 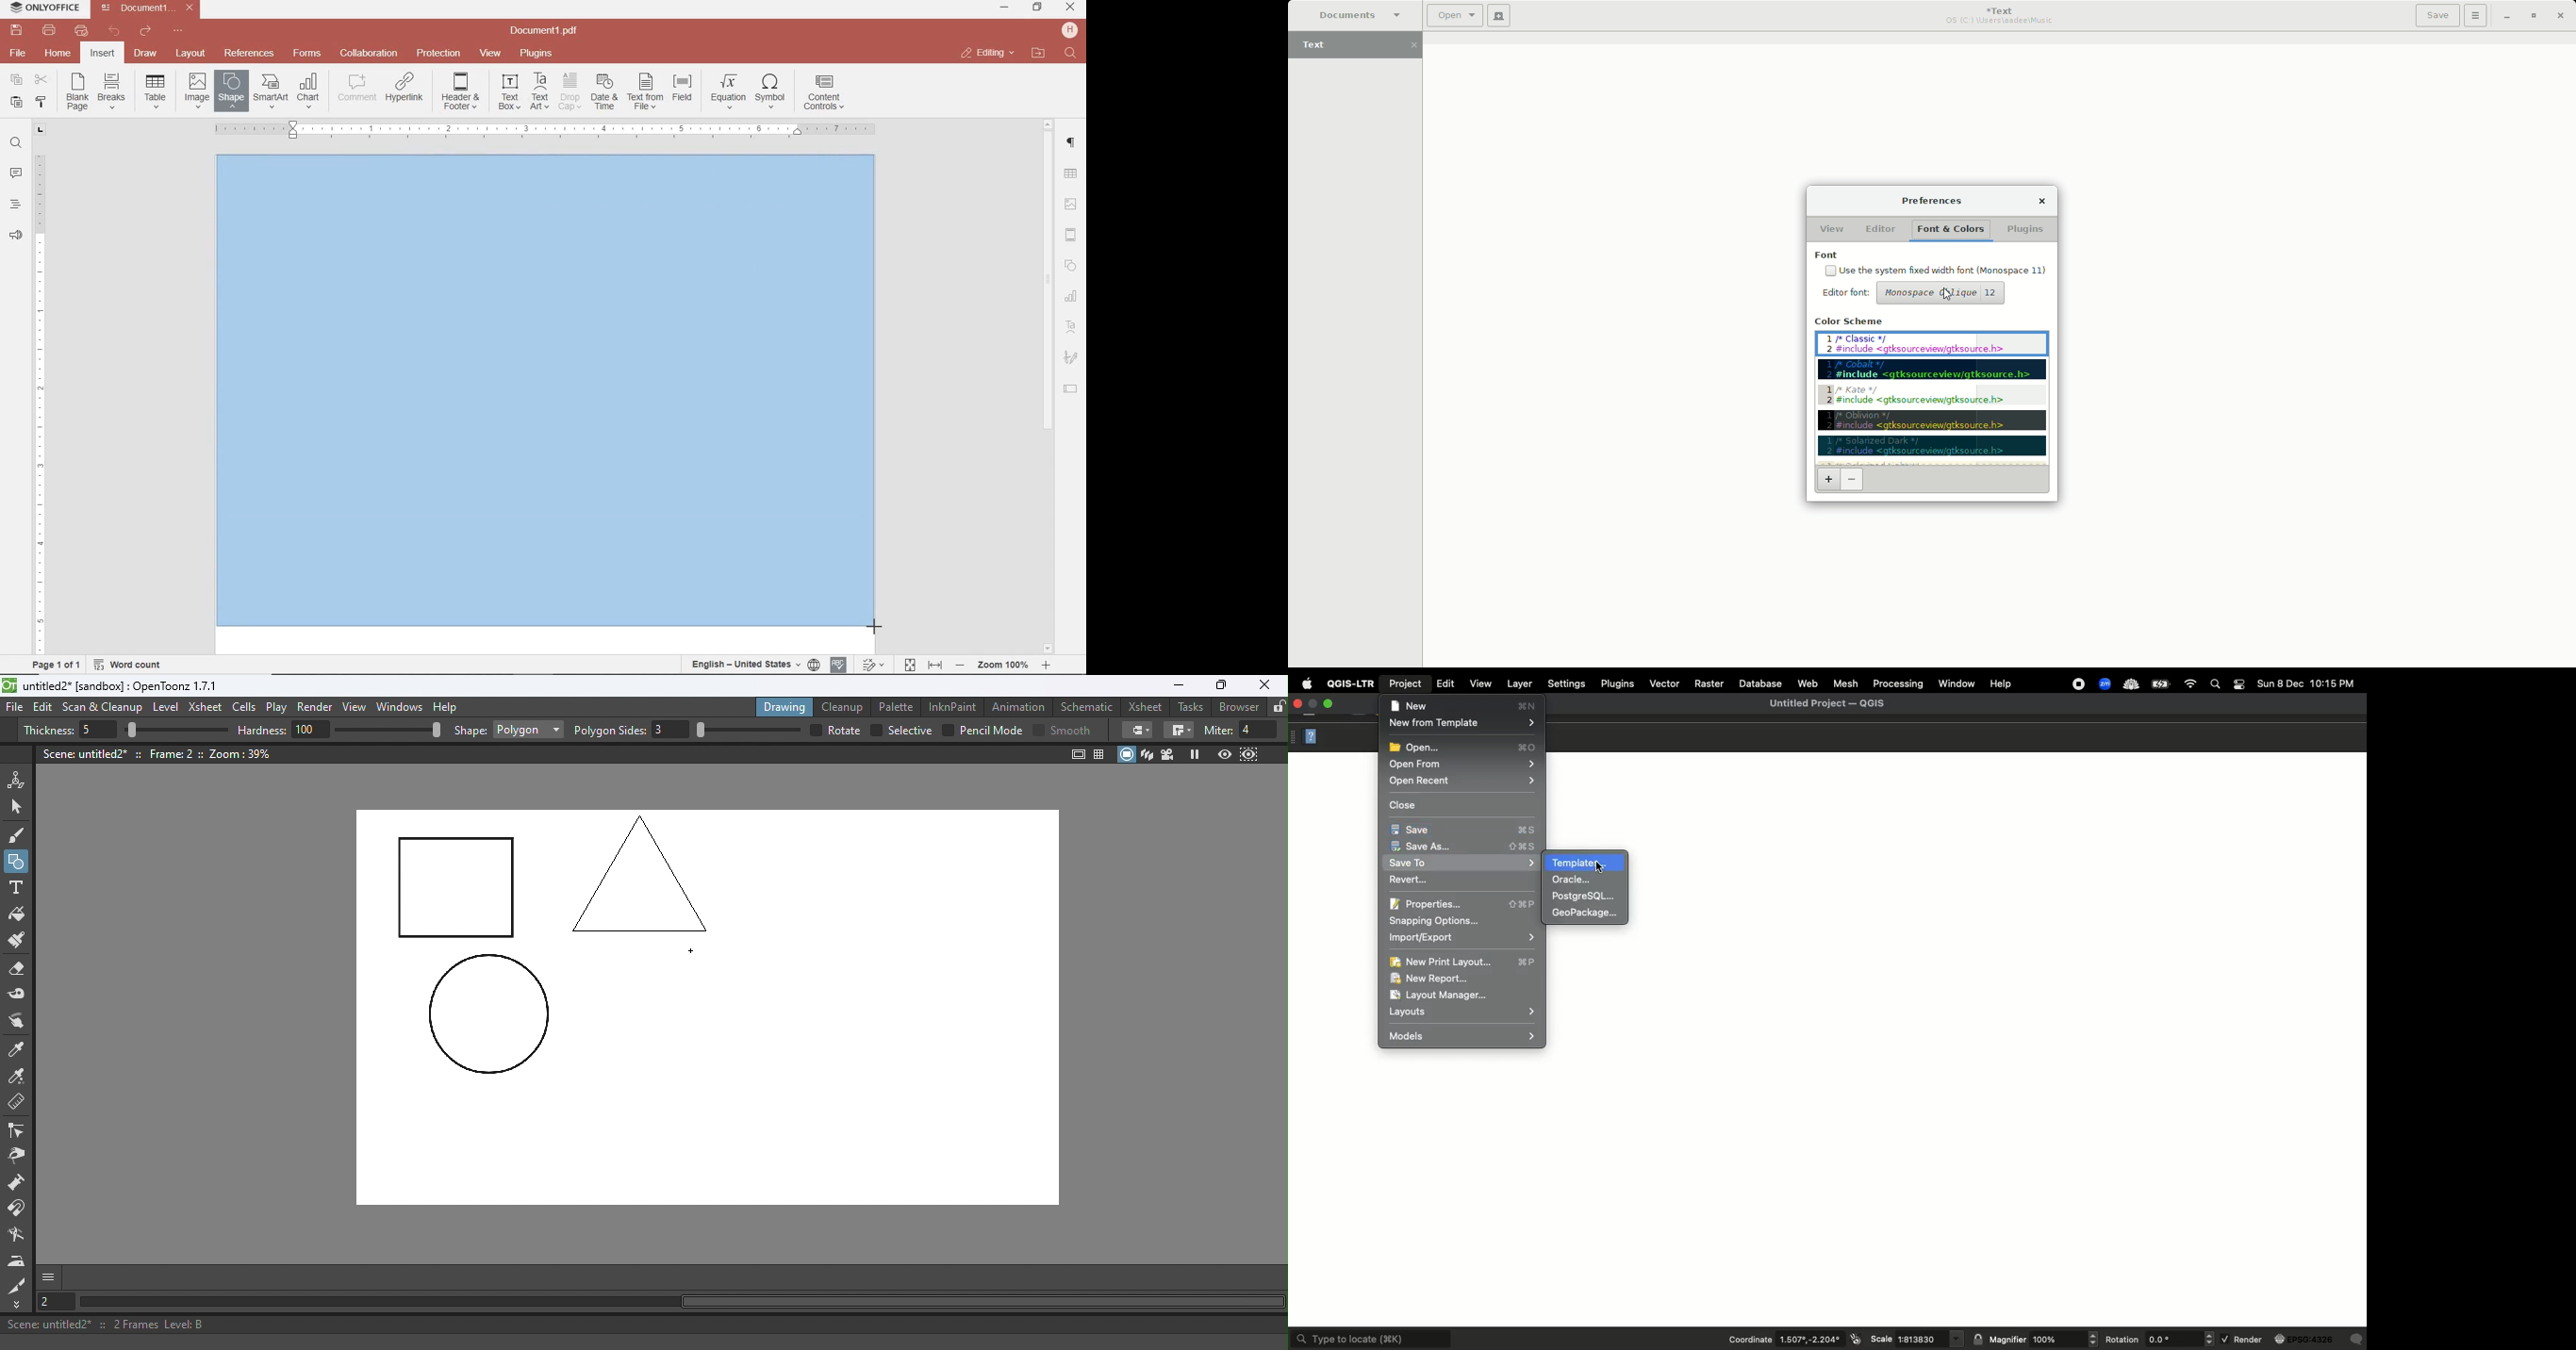 What do you see at coordinates (1762, 682) in the screenshot?
I see `Database` at bounding box center [1762, 682].